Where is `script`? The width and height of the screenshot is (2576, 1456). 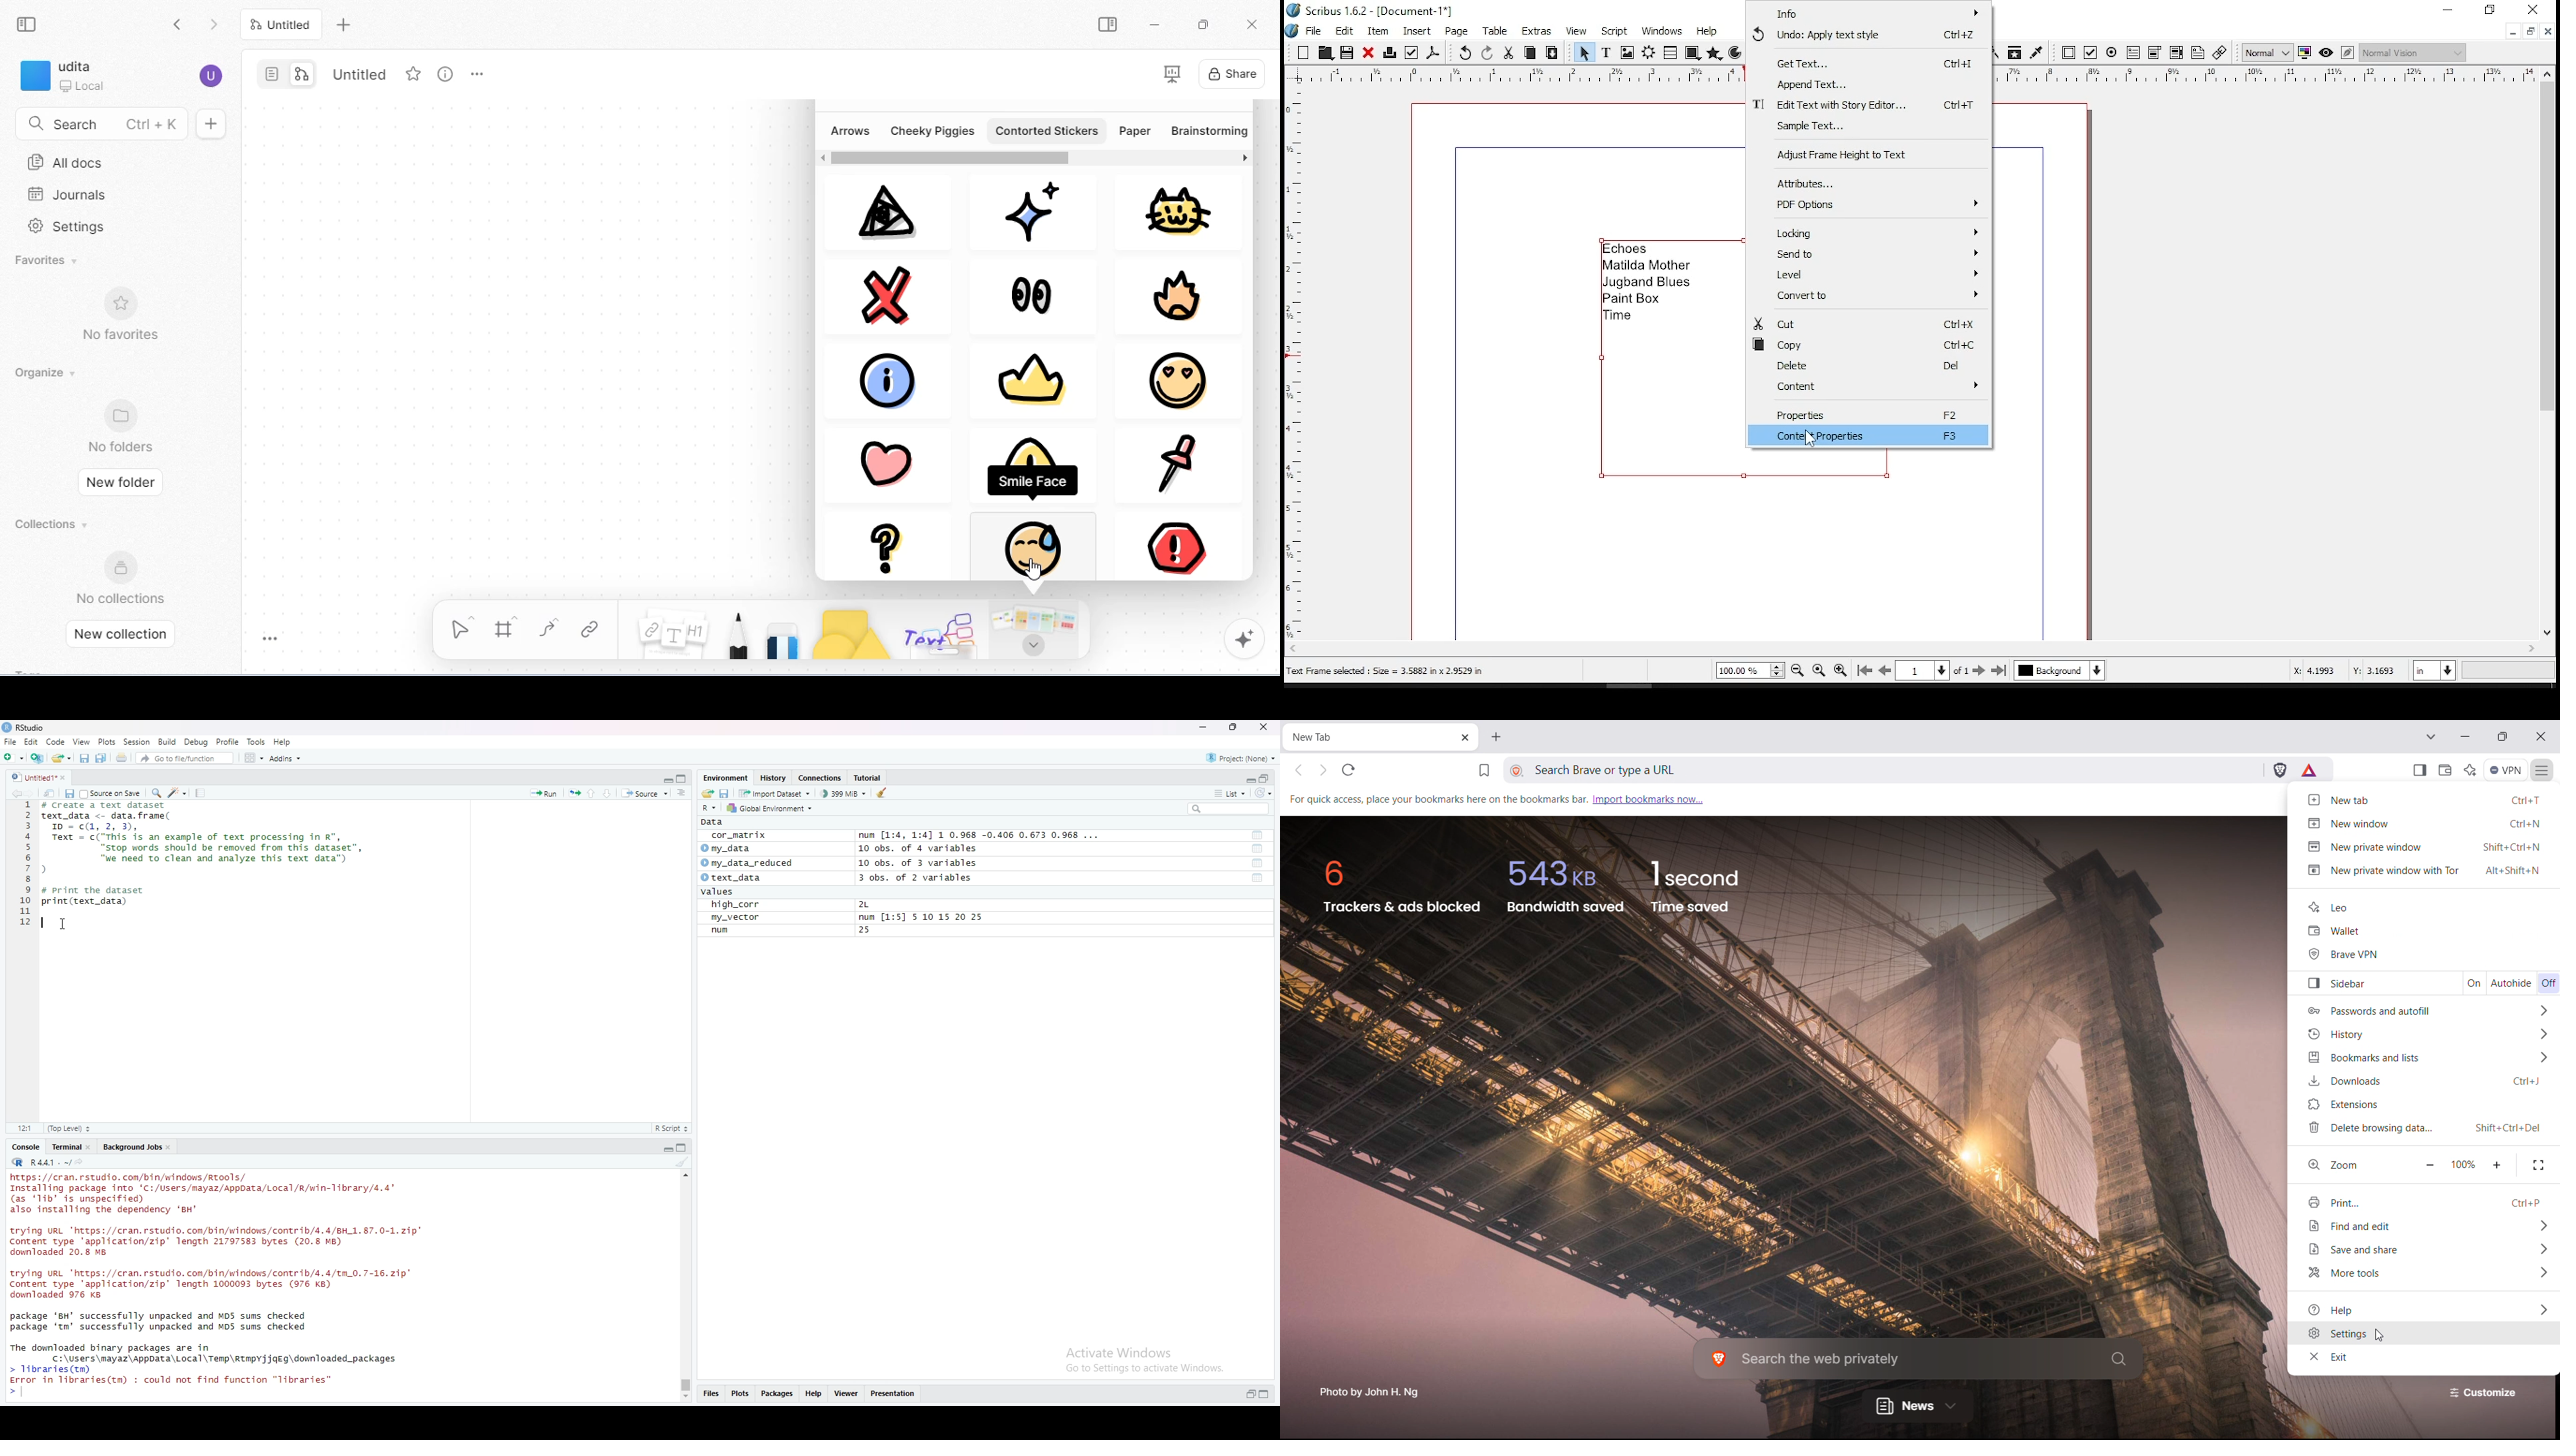 script is located at coordinates (1613, 33).